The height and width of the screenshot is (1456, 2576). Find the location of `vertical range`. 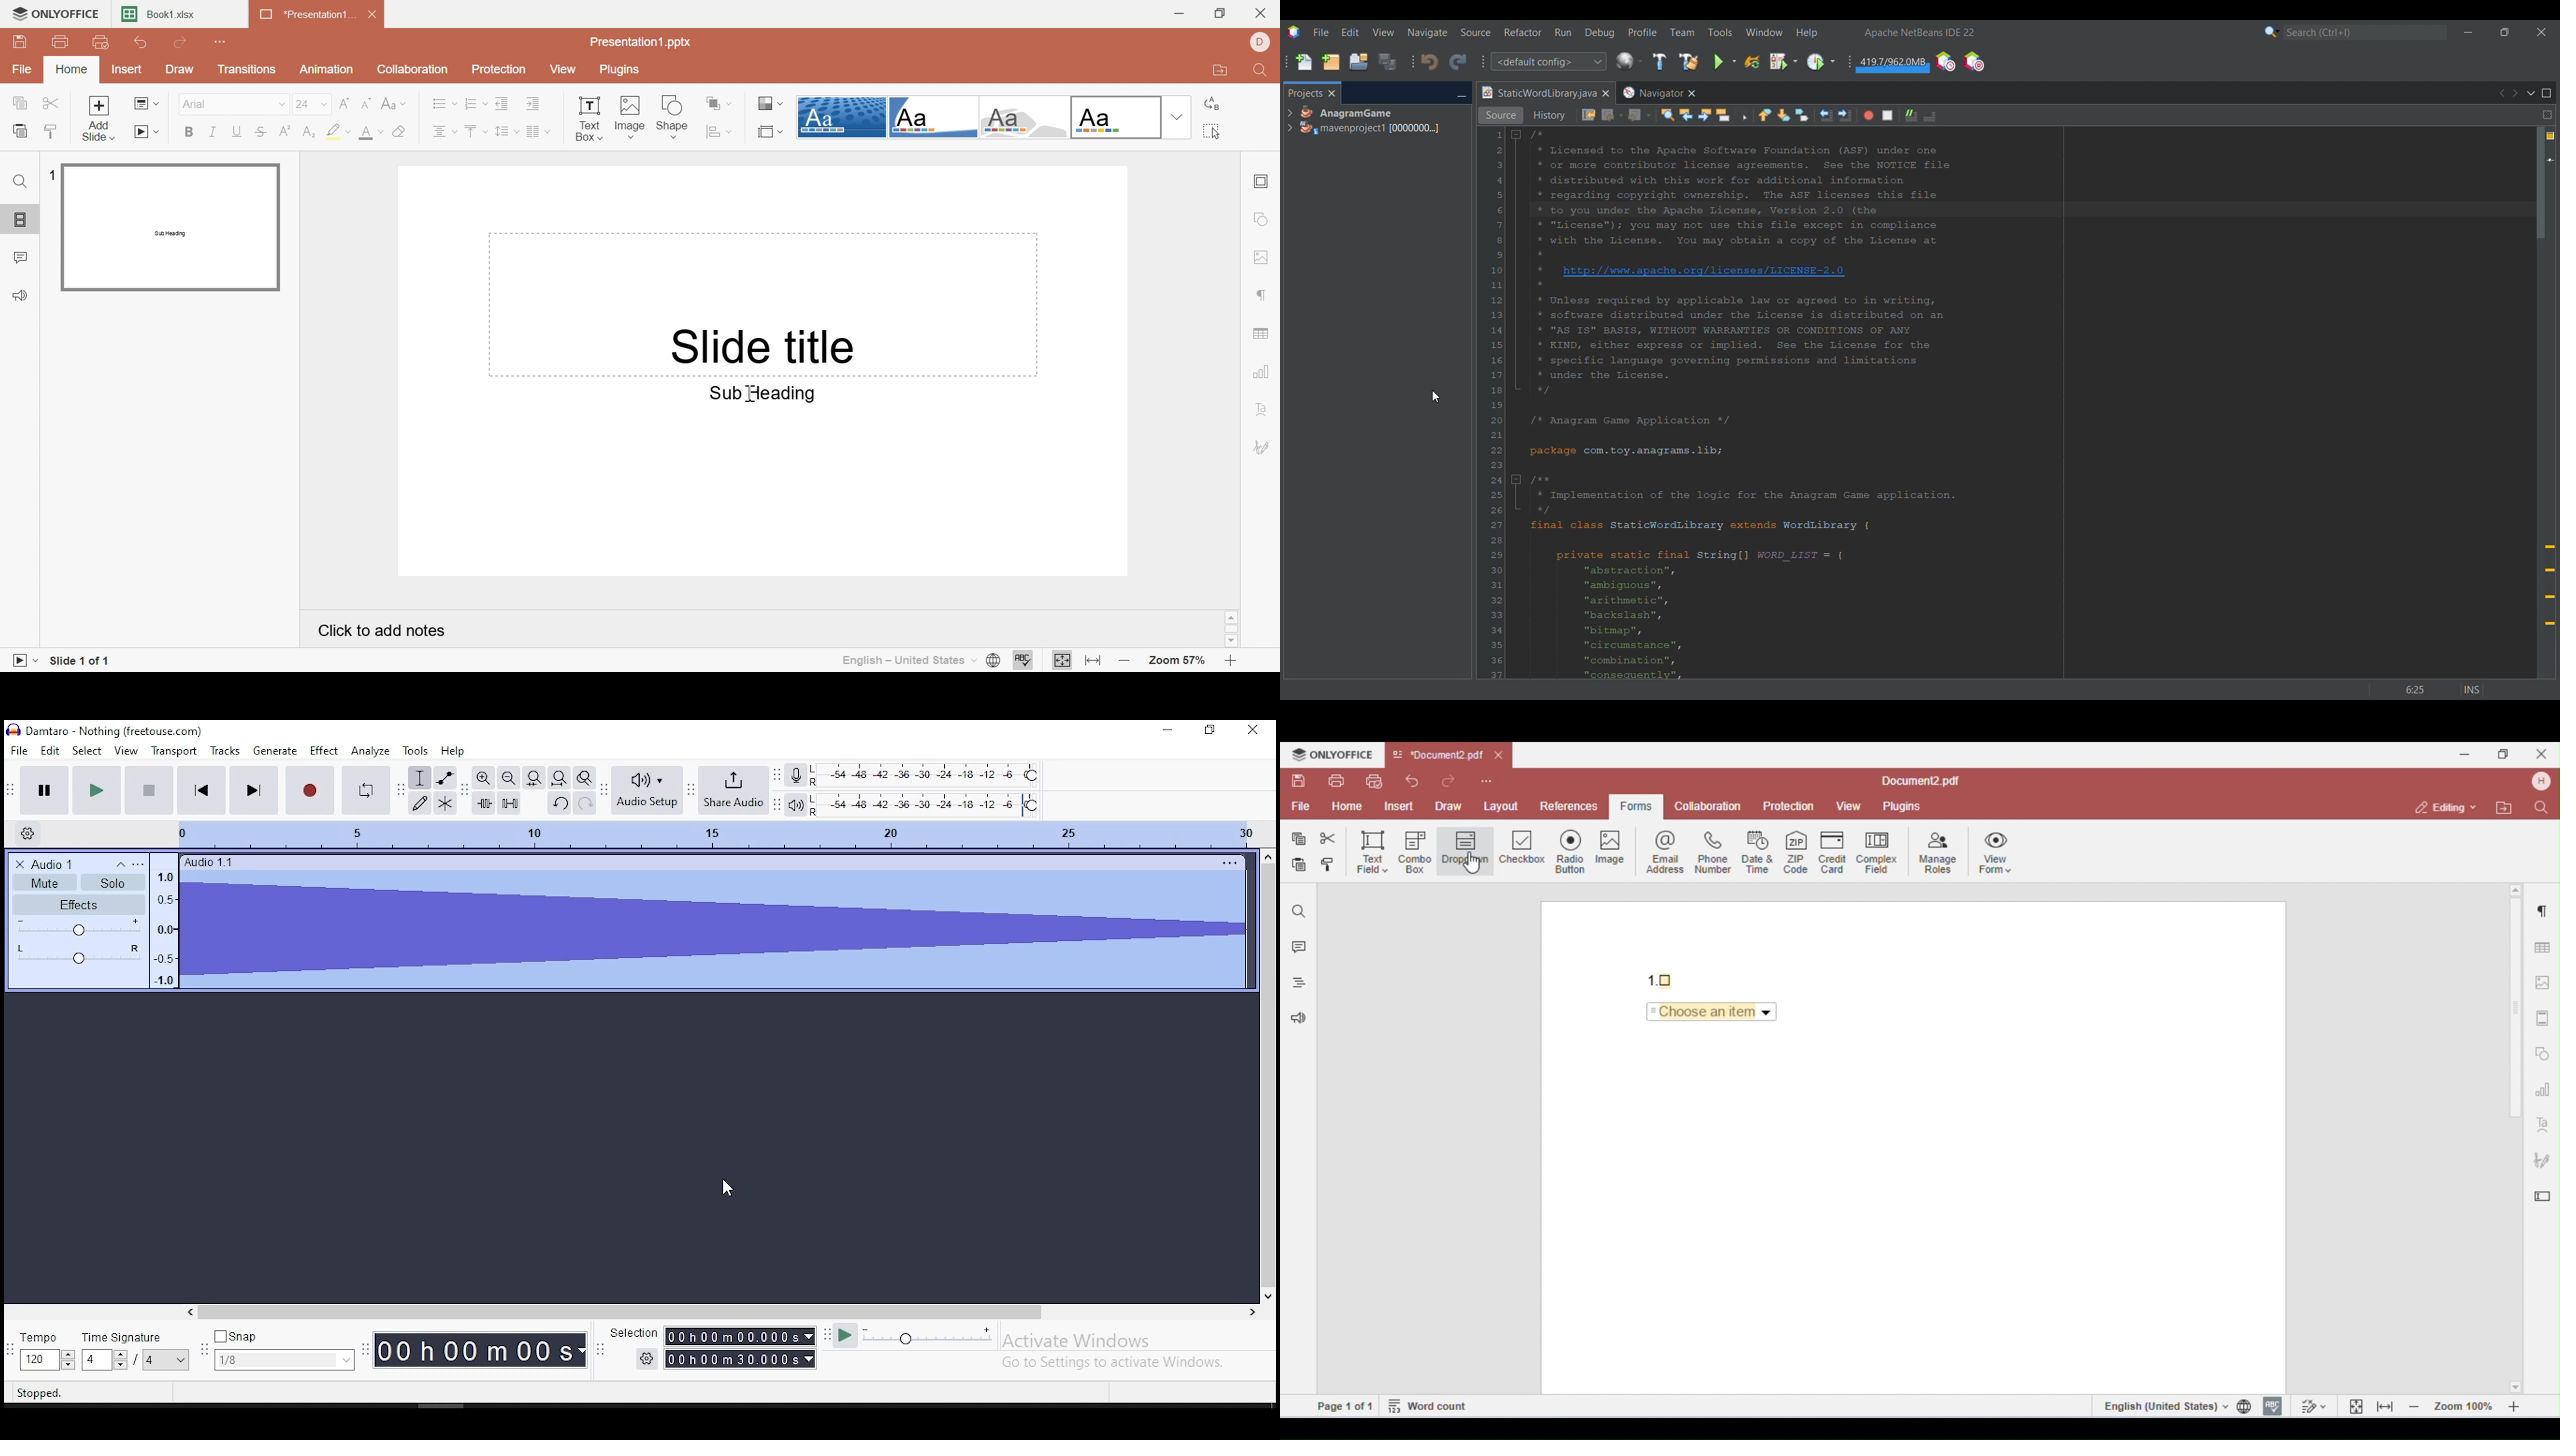

vertical range is located at coordinates (708, 831).